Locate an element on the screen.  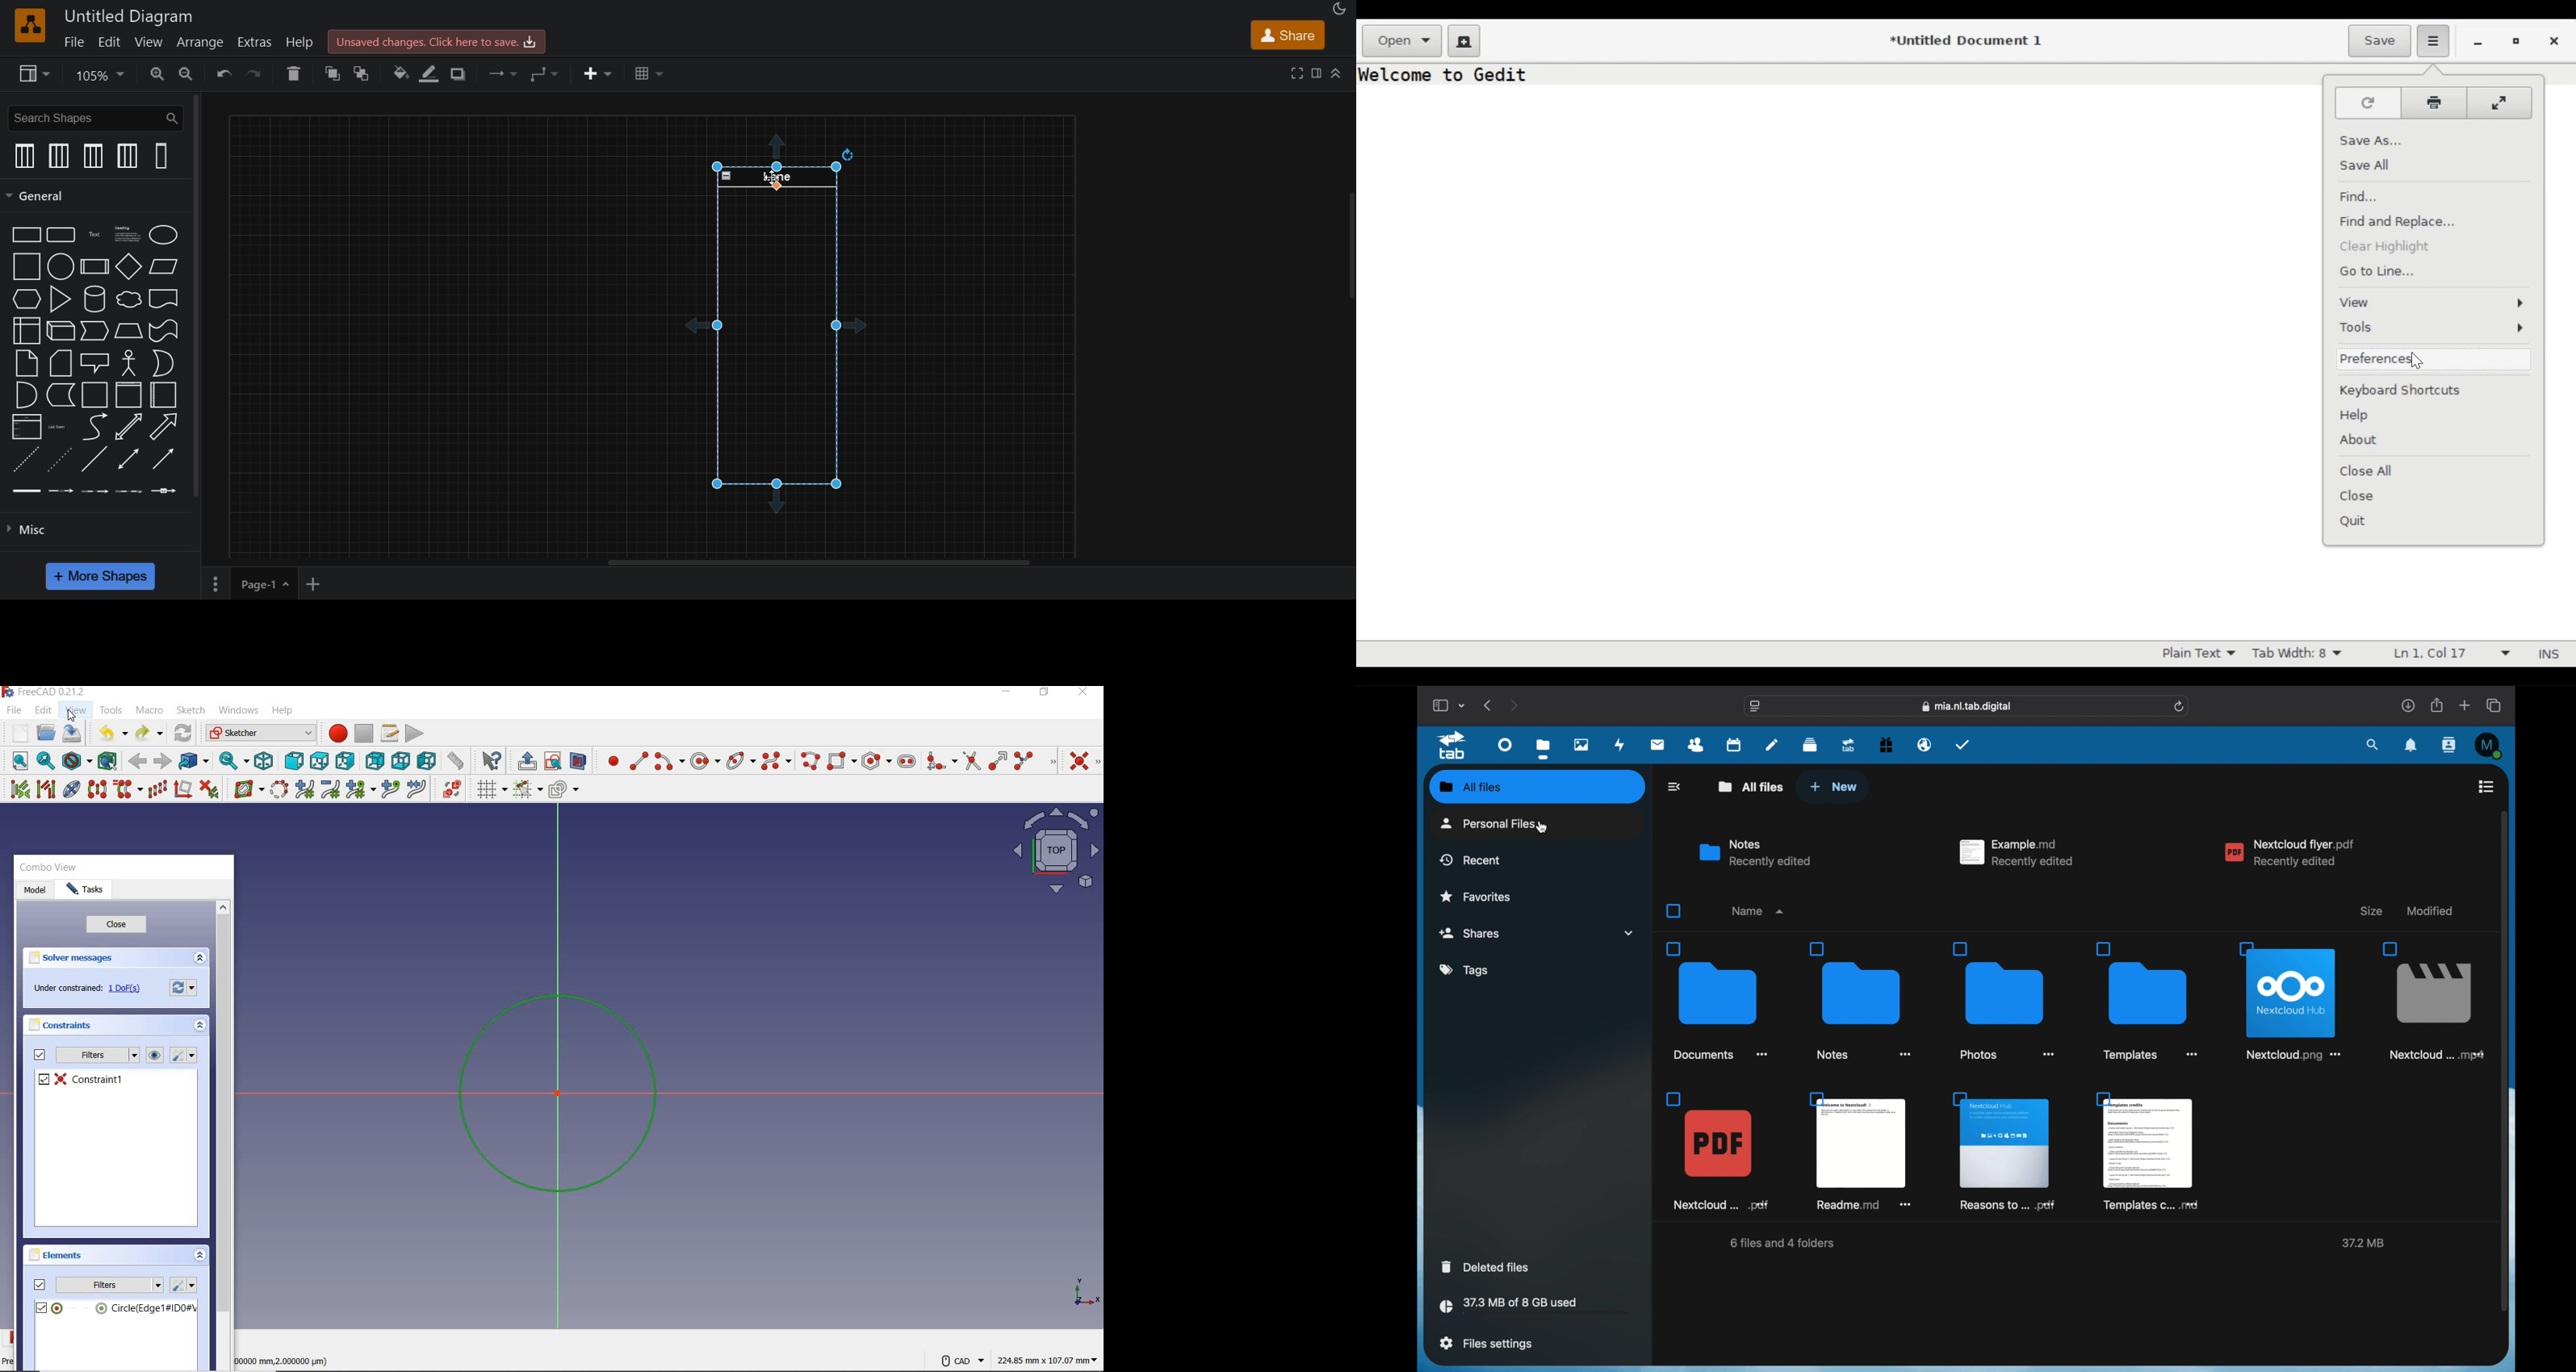
About is located at coordinates (2361, 440).